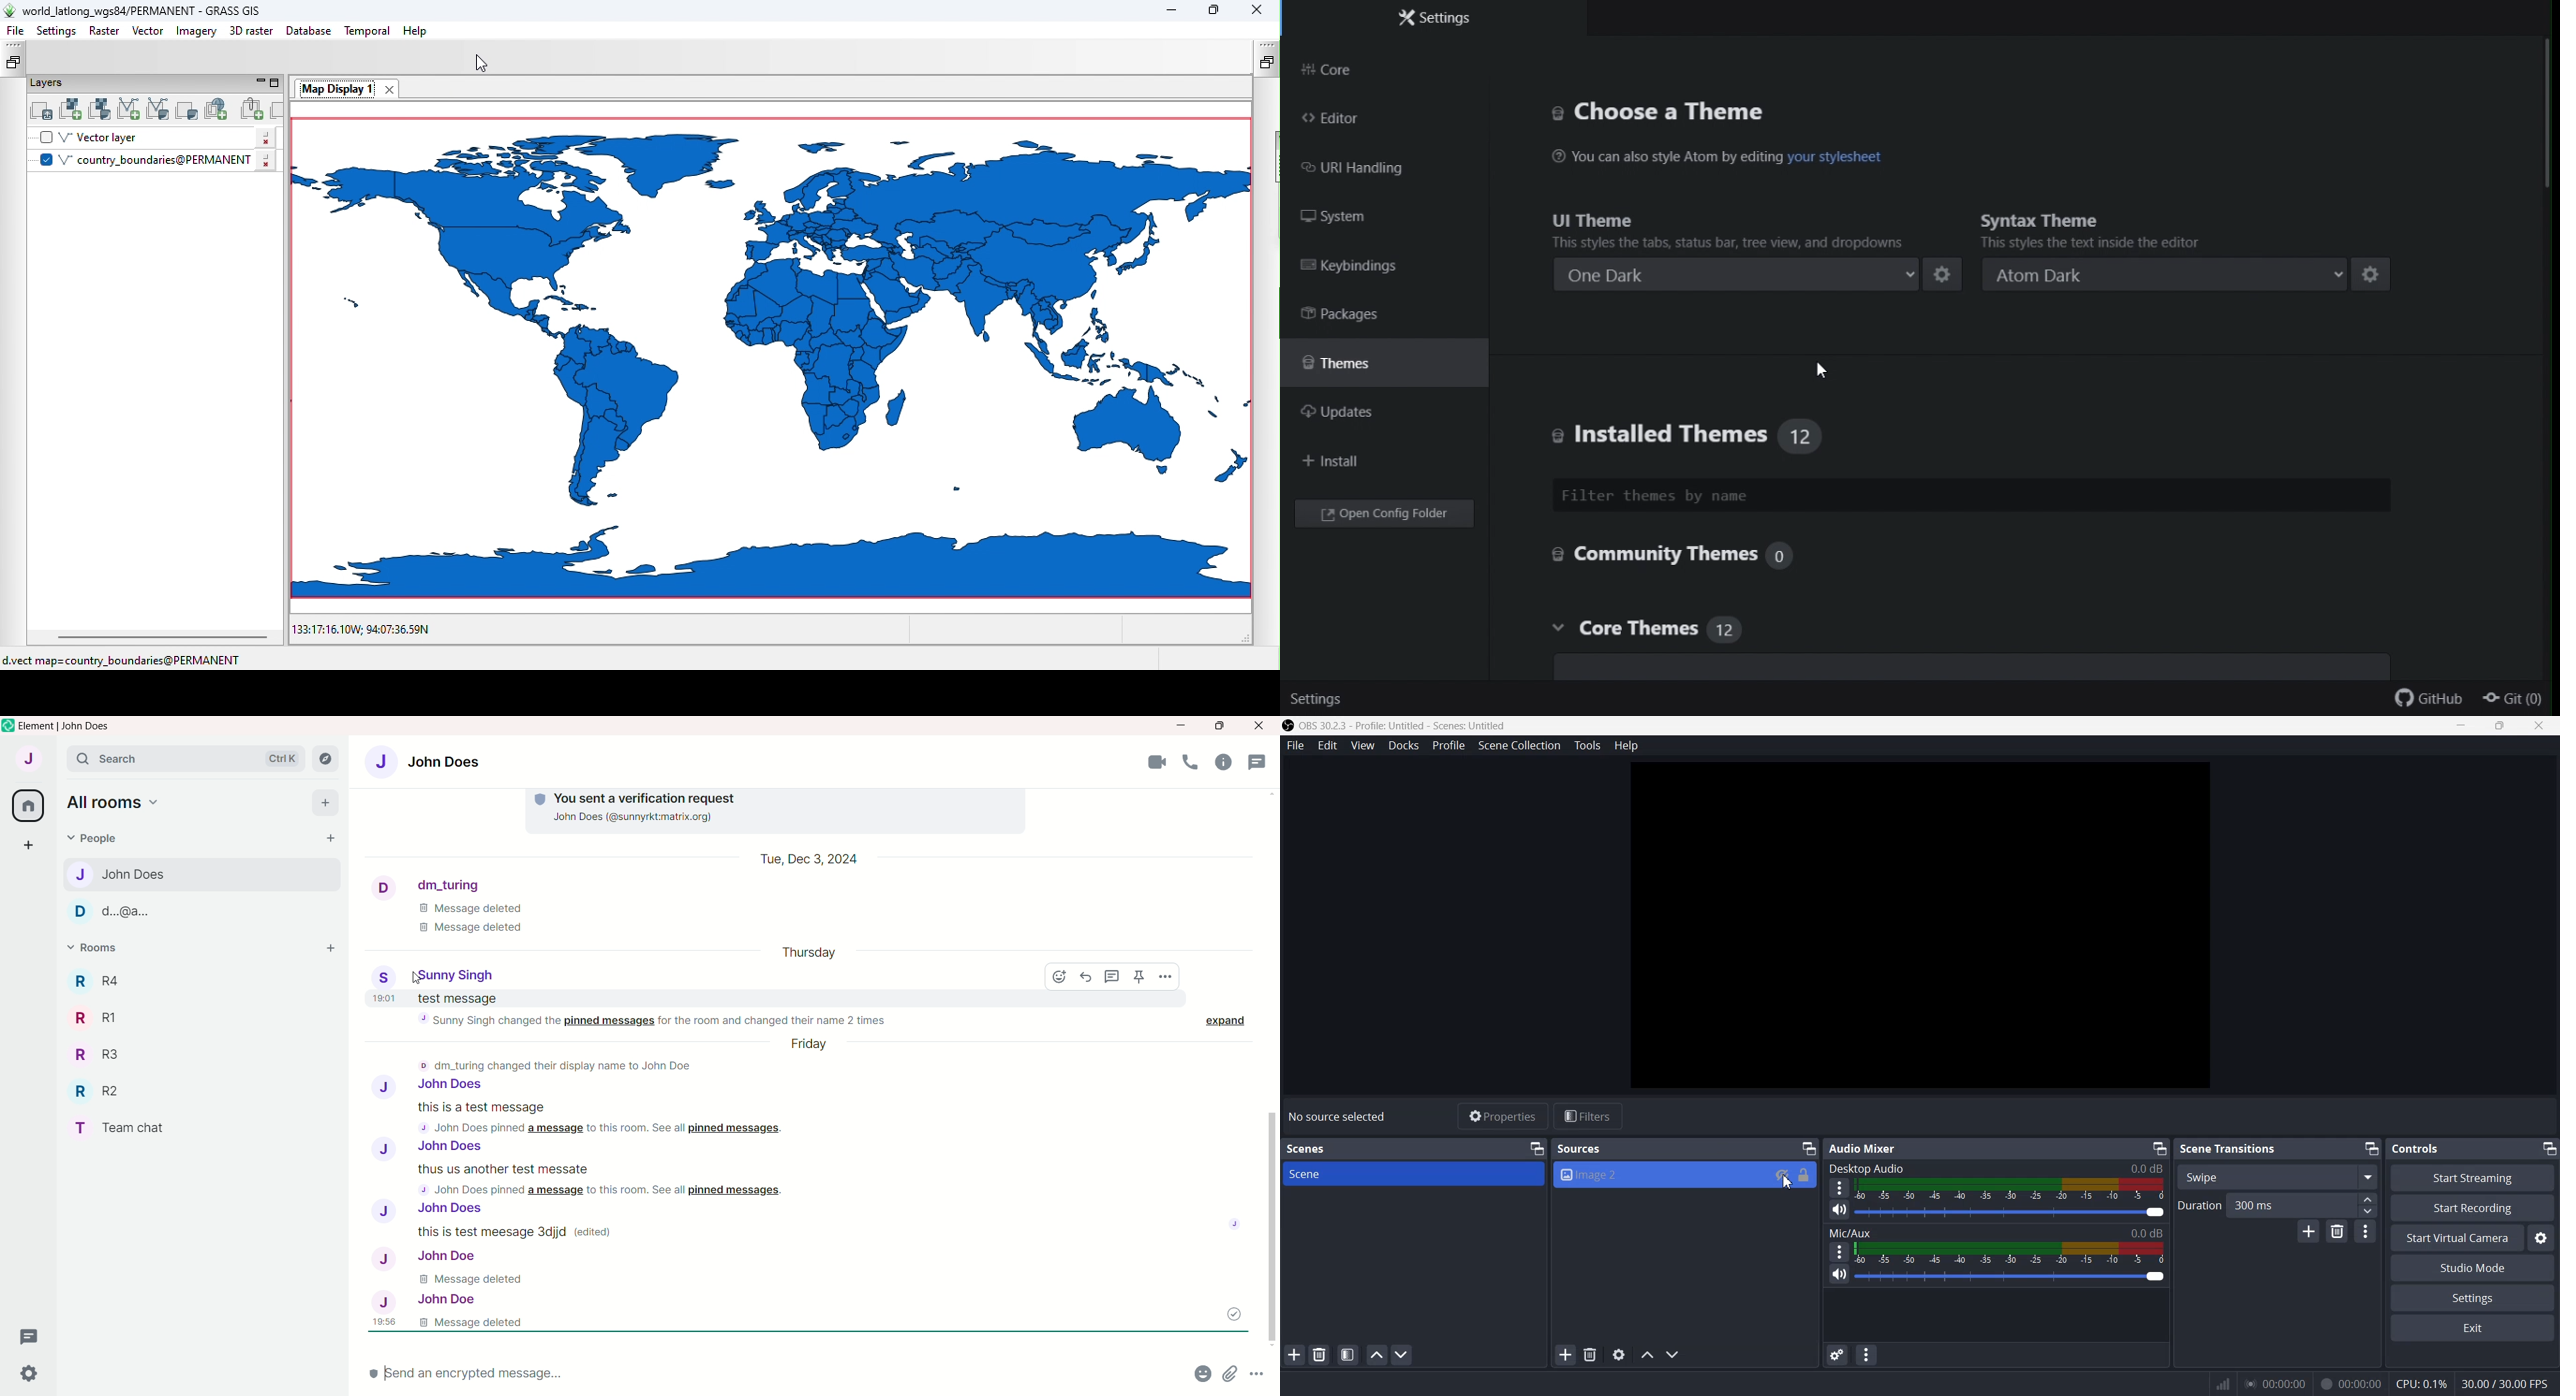  I want to click on Installed themes, so click(1761, 435).